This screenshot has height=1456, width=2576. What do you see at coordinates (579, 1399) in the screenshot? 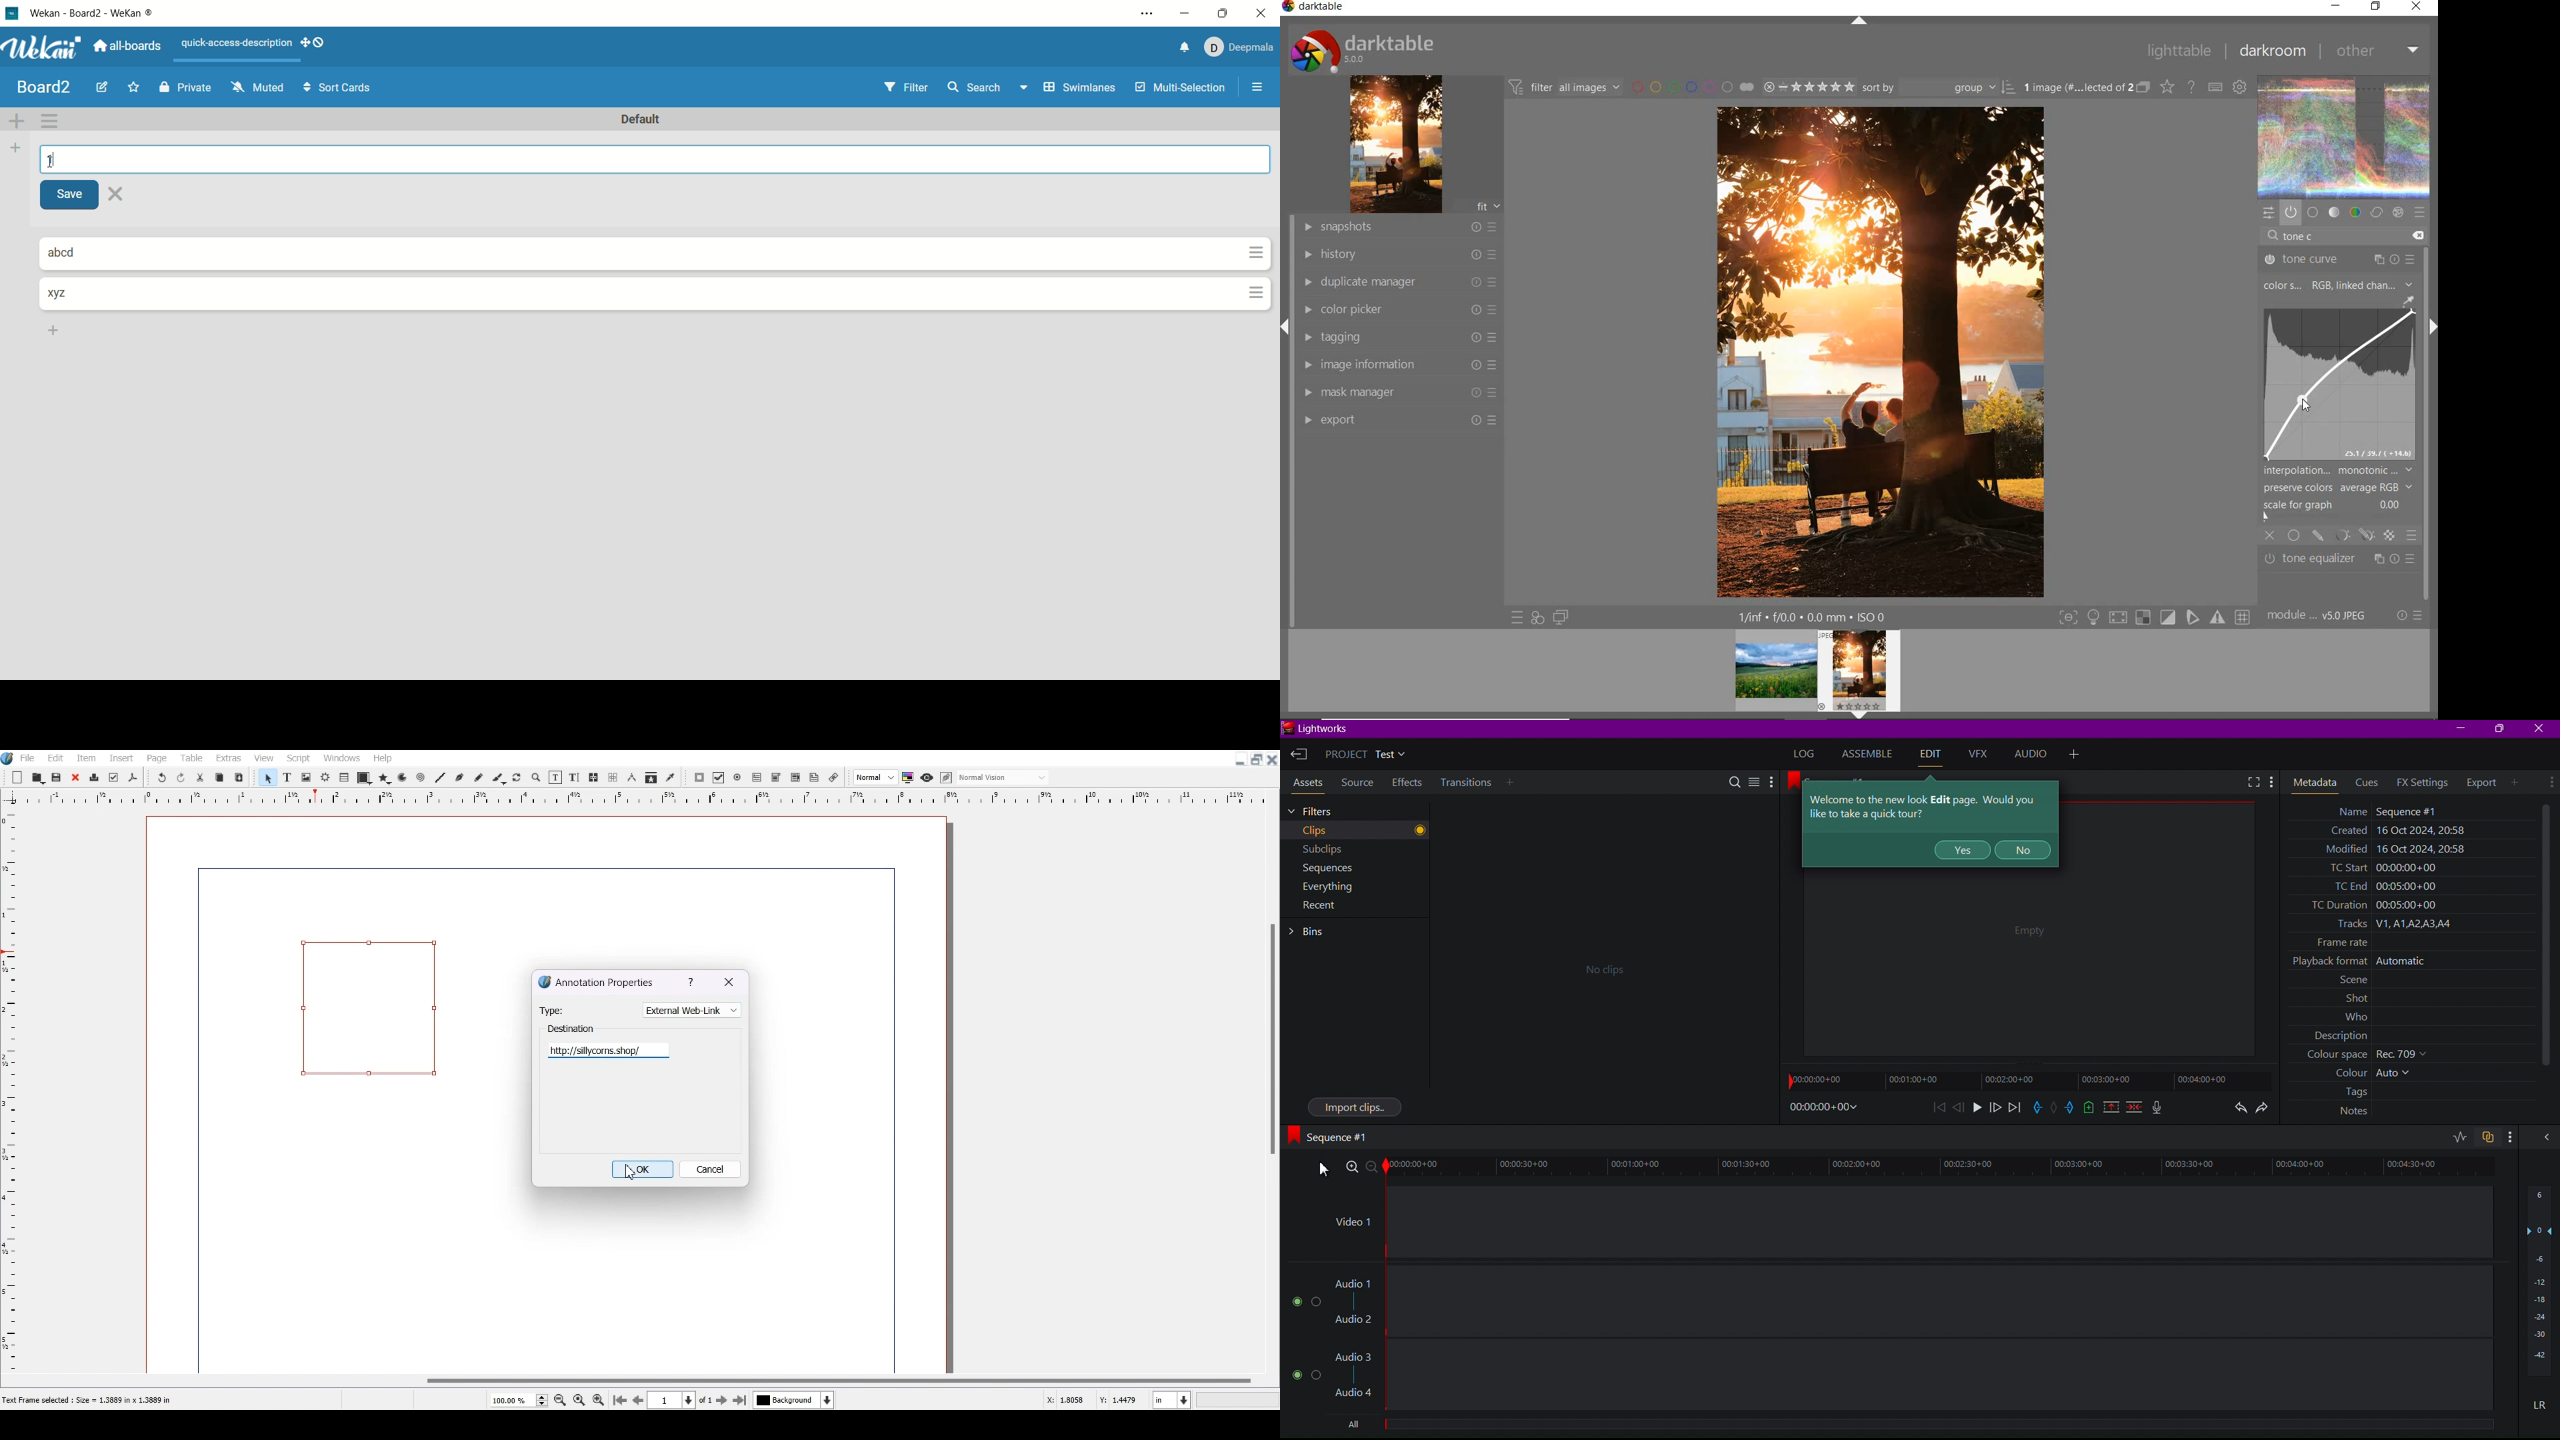
I see `Zoom to 100%` at bounding box center [579, 1399].